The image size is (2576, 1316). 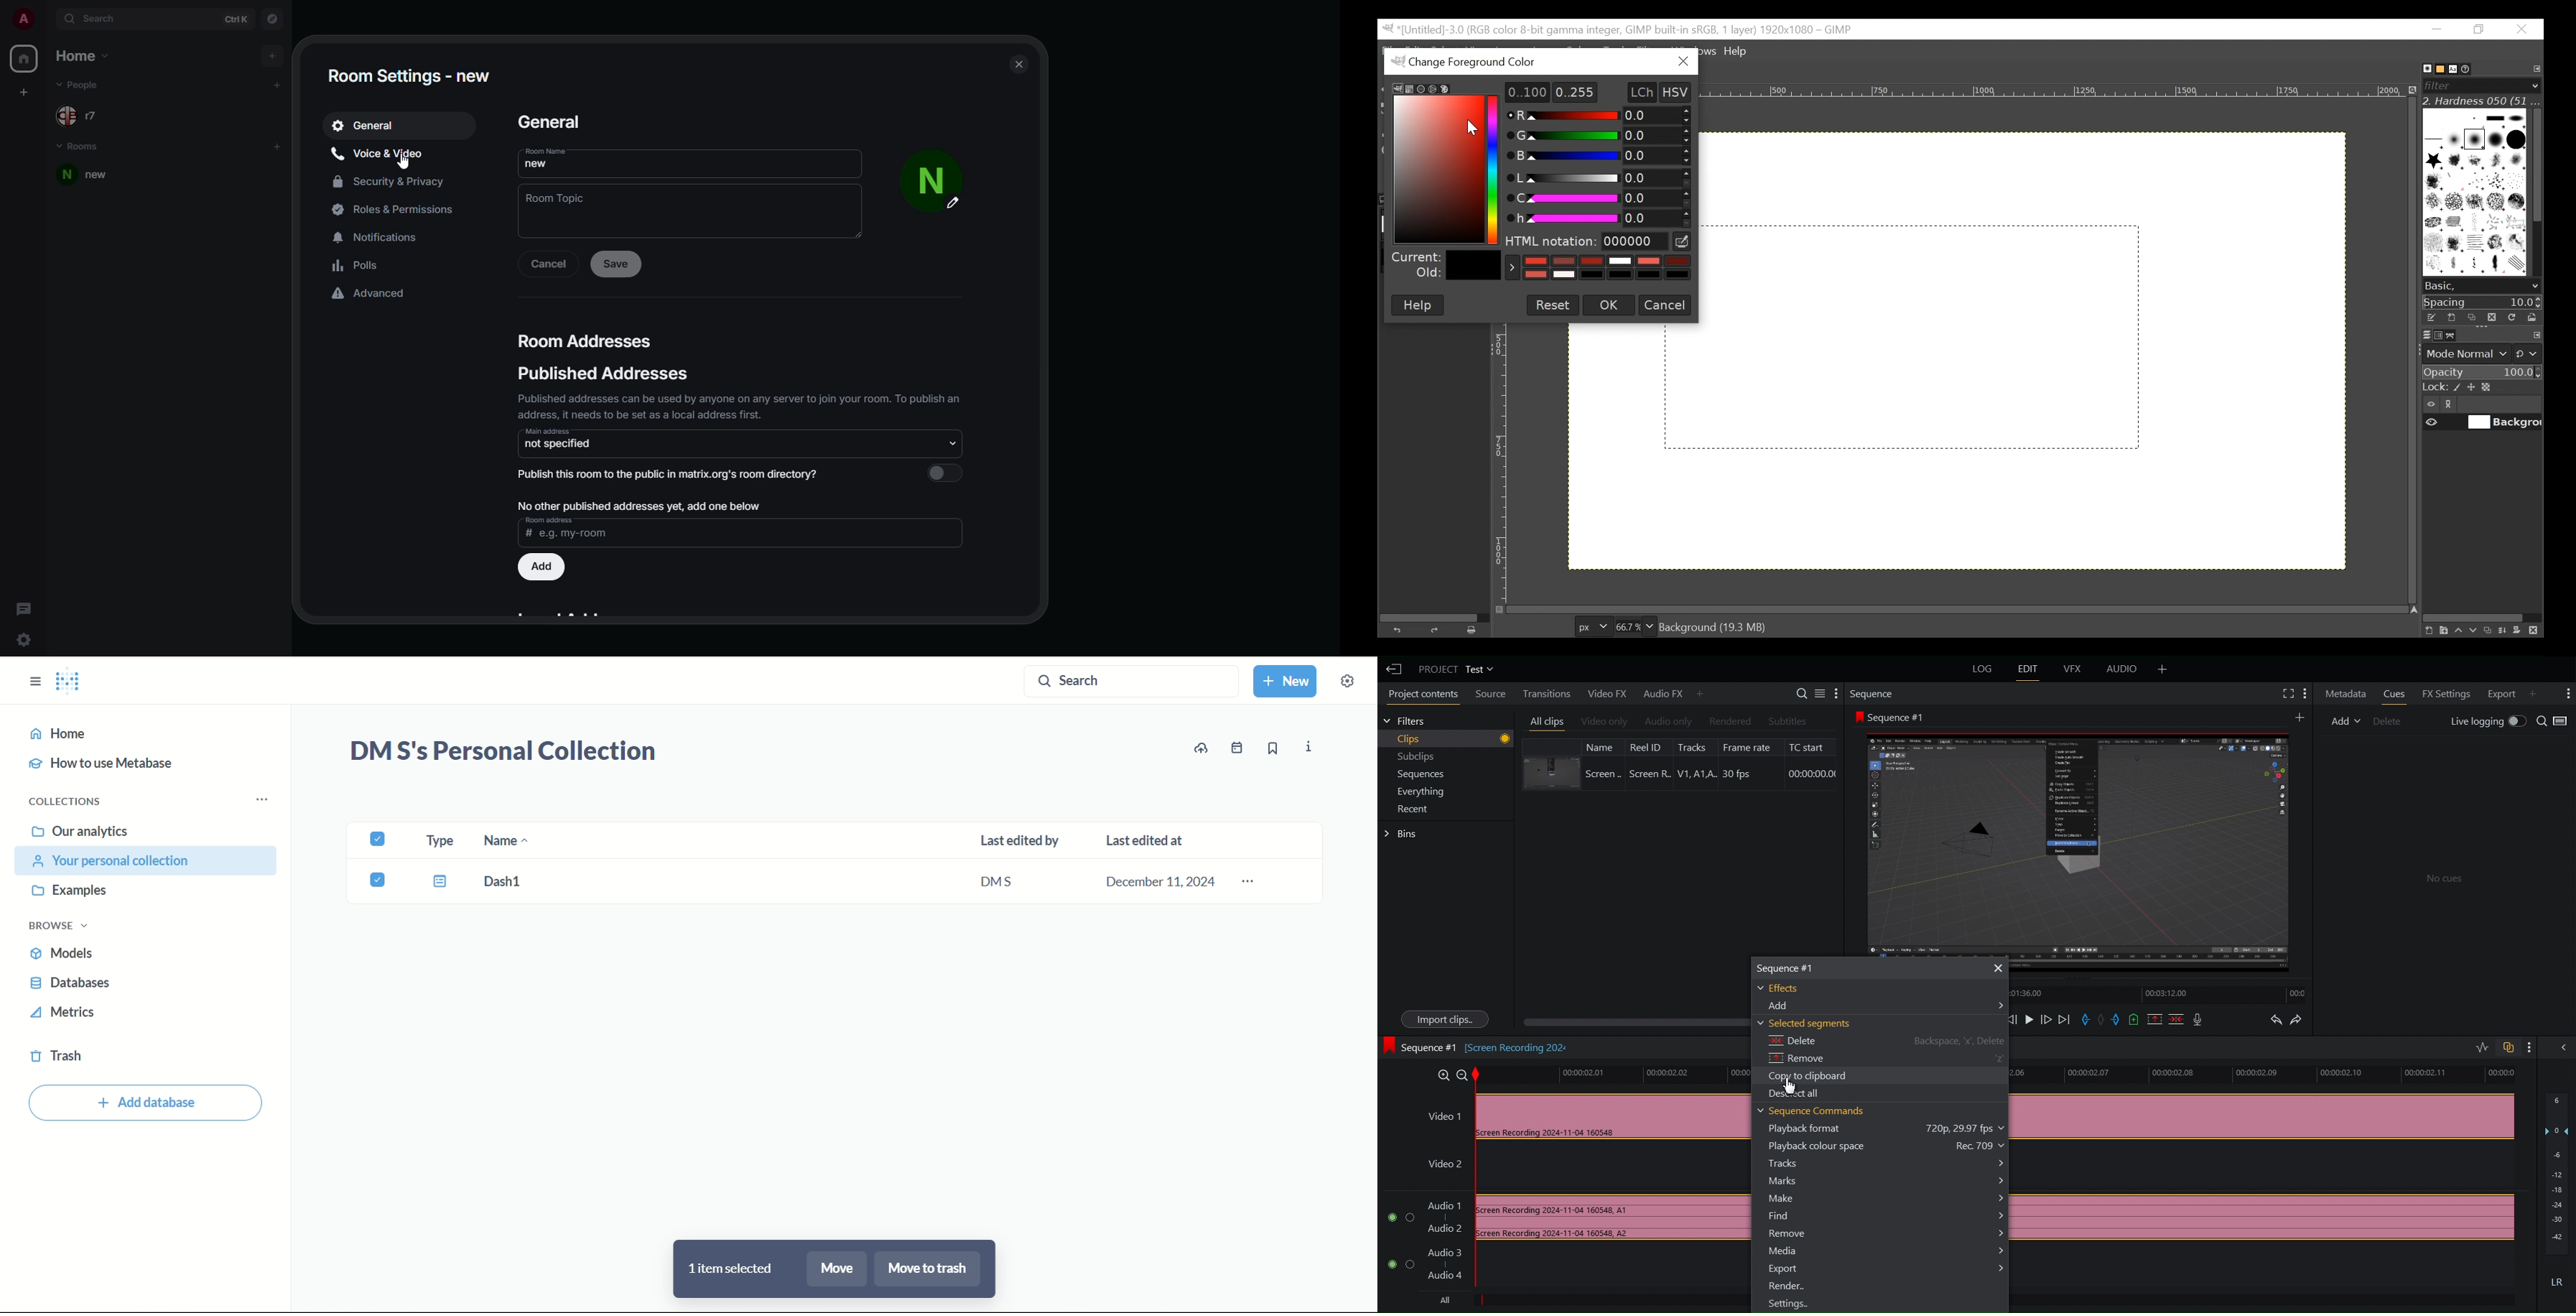 I want to click on Type icon, so click(x=437, y=881).